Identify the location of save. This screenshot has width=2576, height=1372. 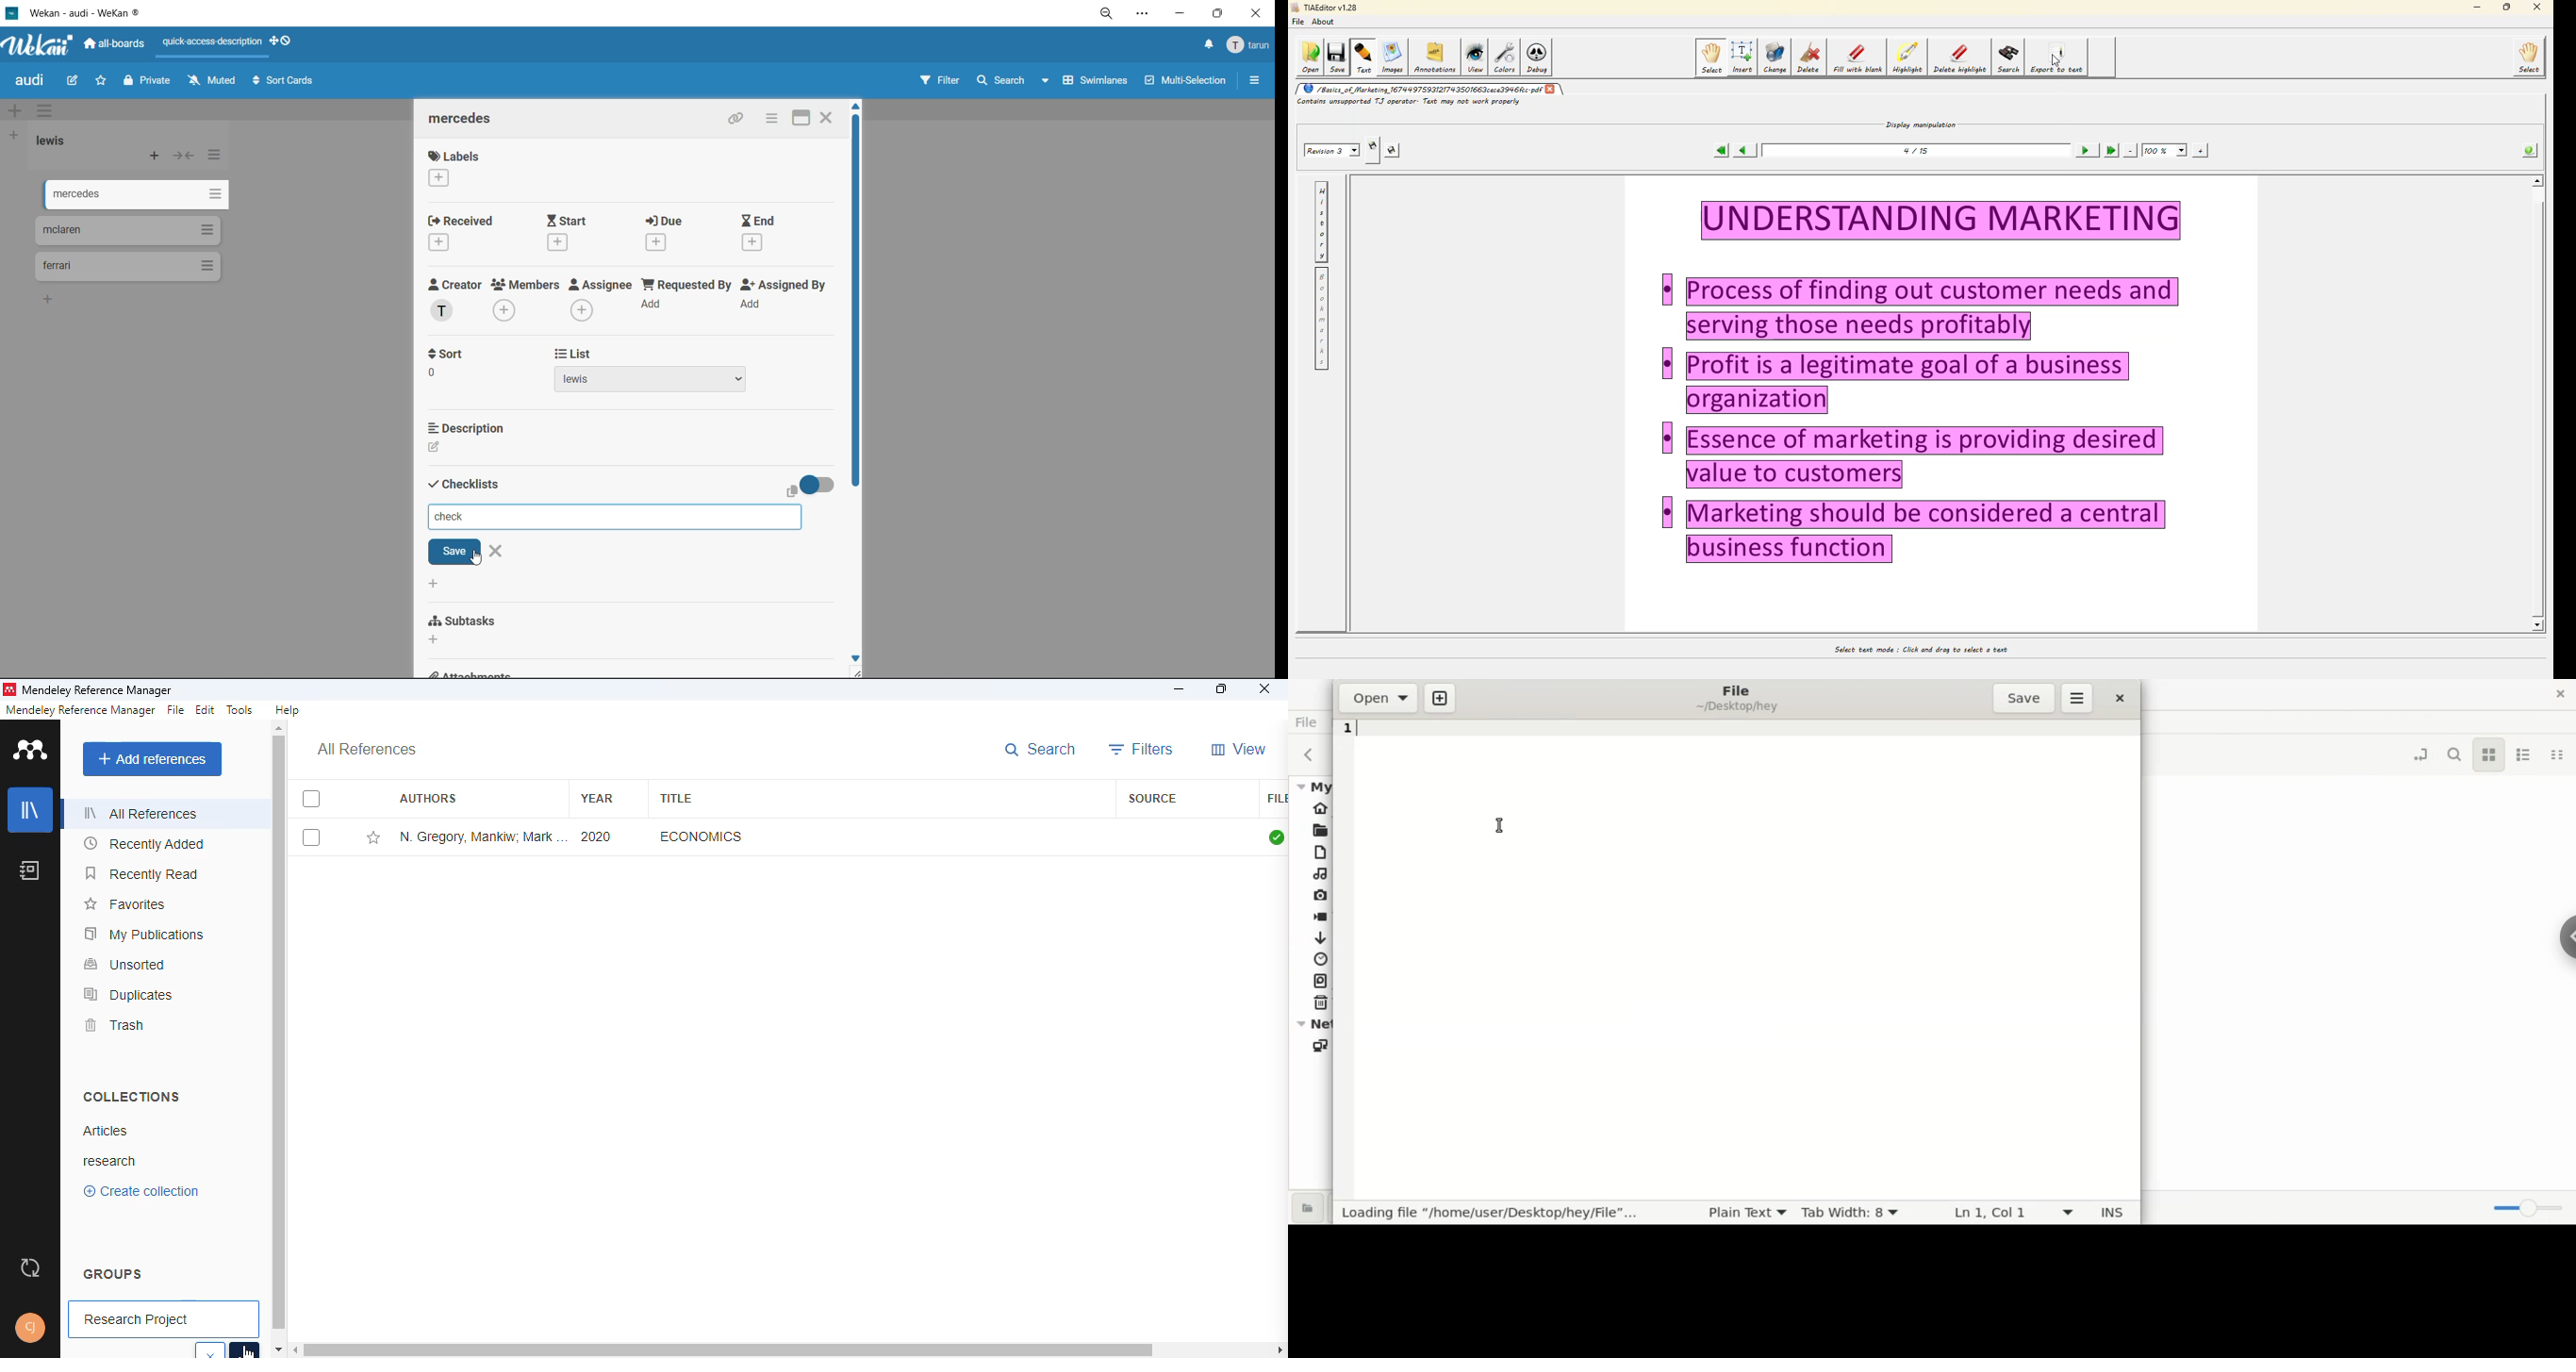
(453, 552).